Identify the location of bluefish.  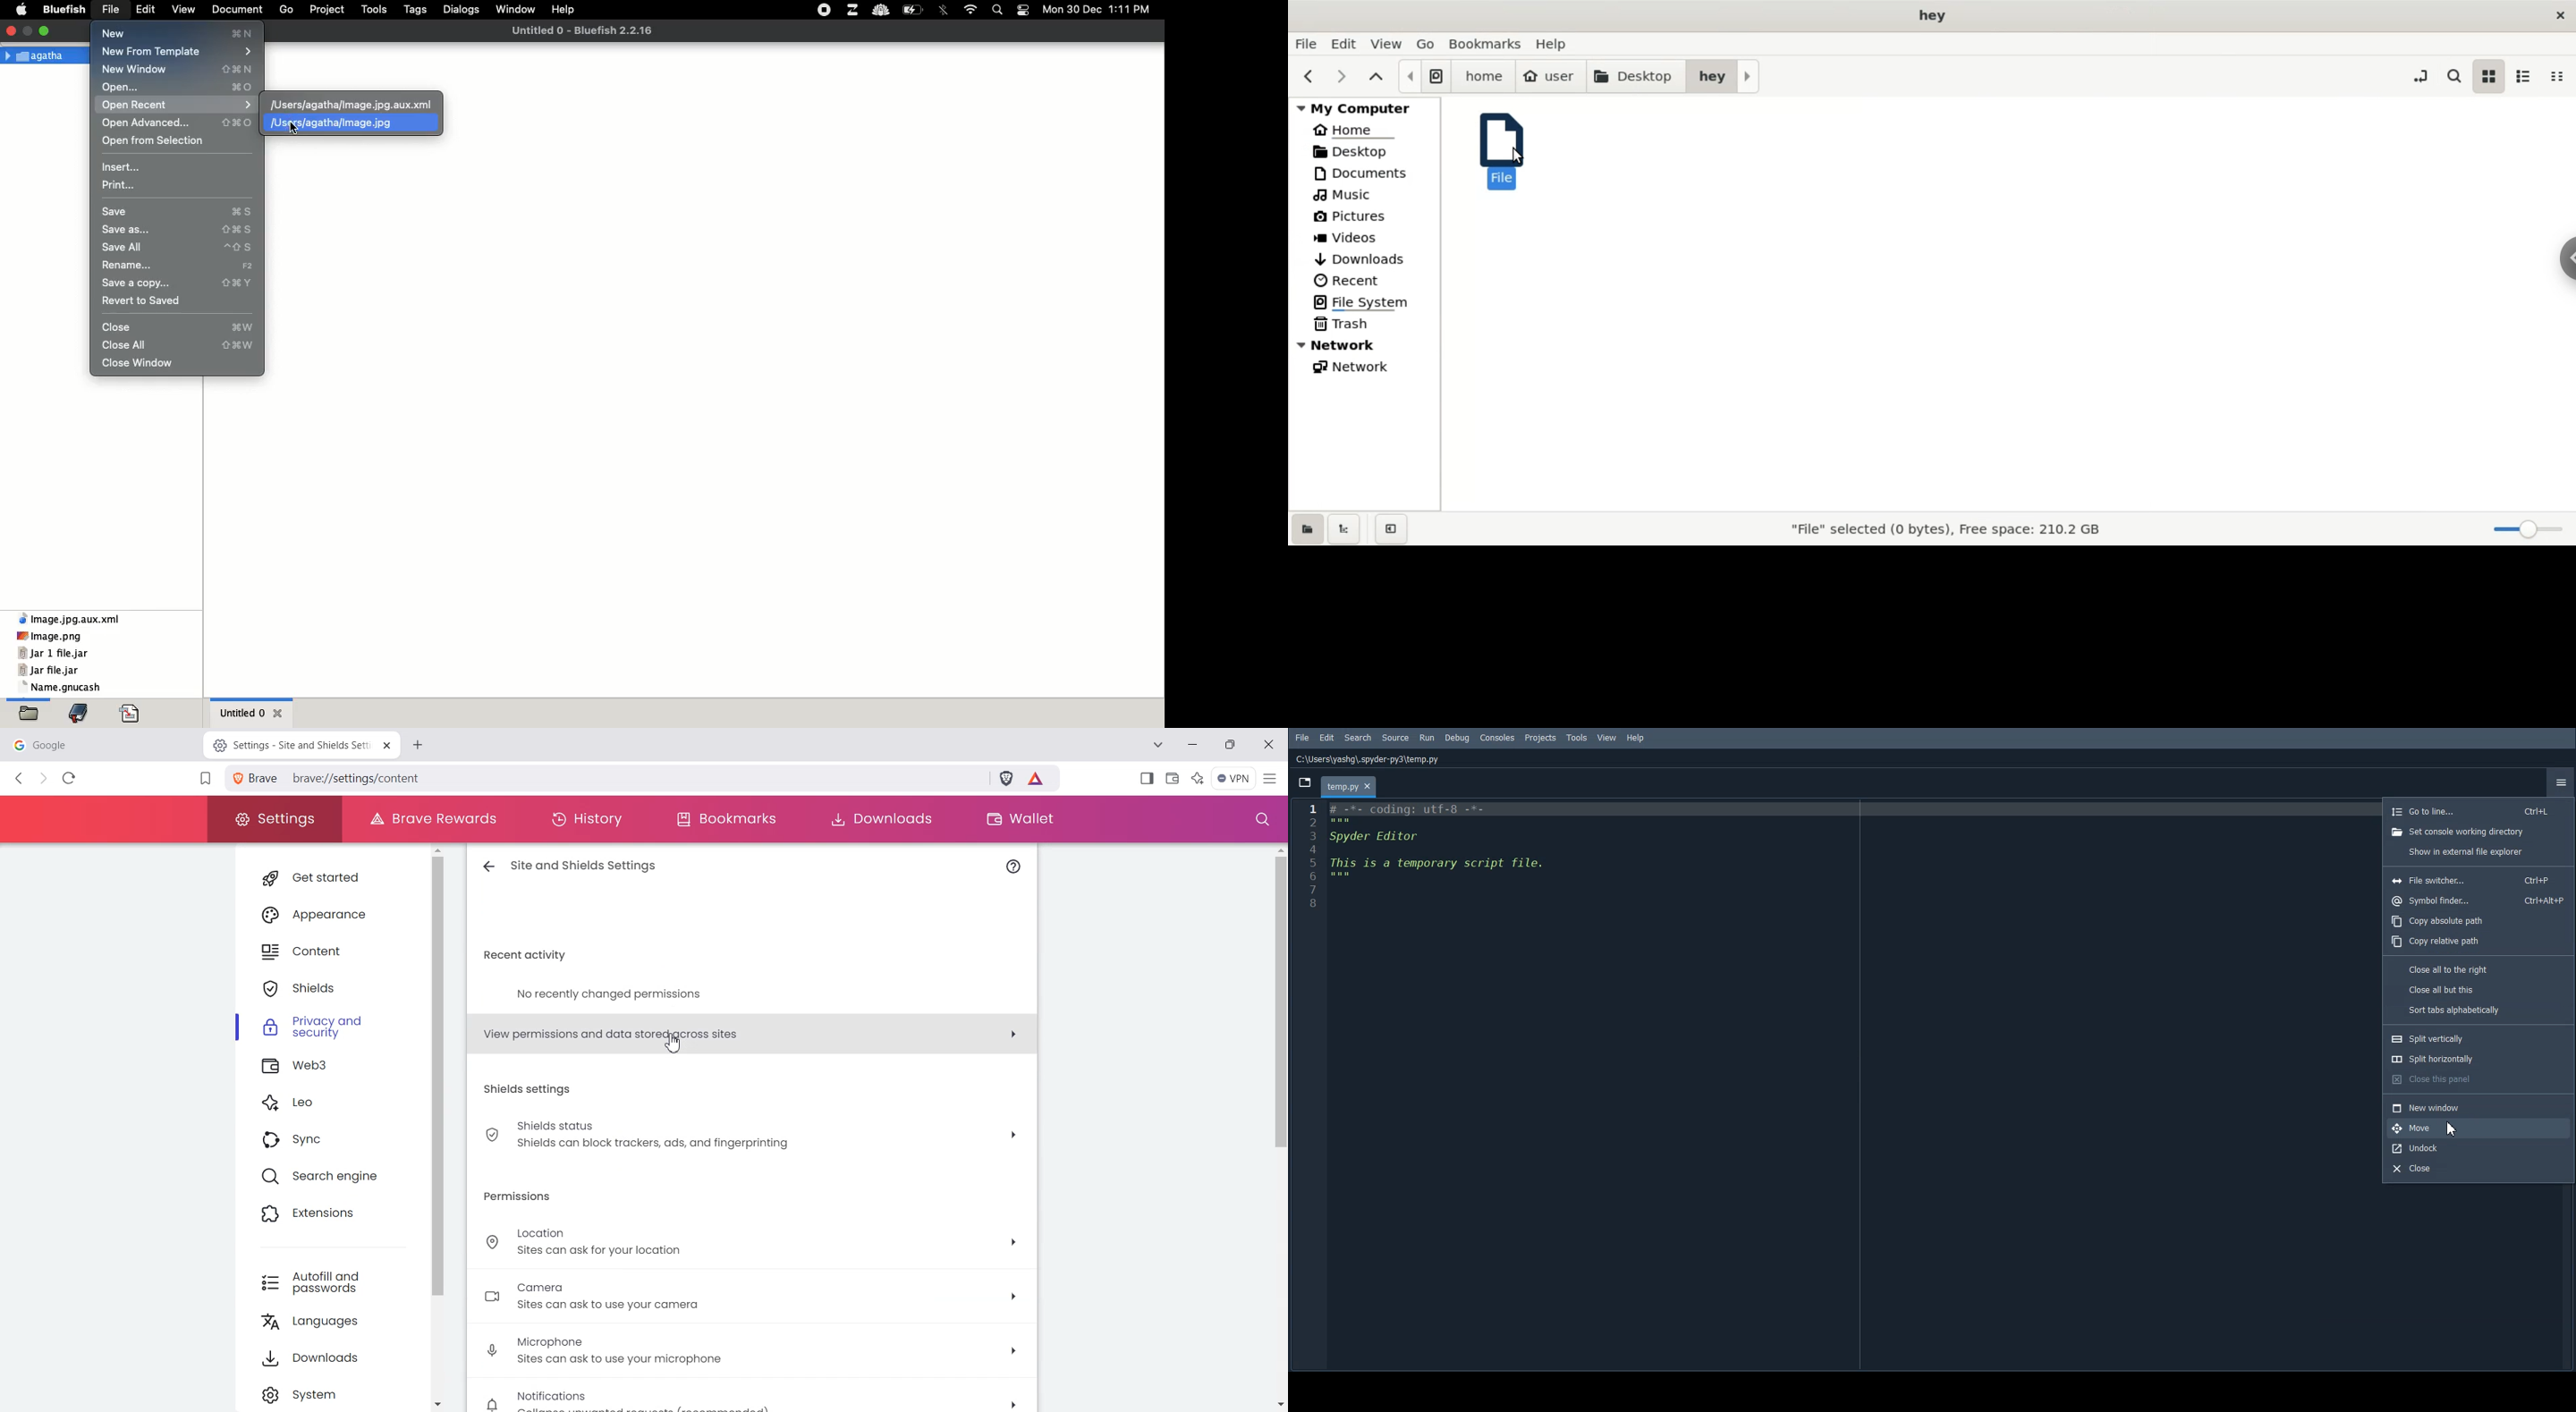
(64, 8).